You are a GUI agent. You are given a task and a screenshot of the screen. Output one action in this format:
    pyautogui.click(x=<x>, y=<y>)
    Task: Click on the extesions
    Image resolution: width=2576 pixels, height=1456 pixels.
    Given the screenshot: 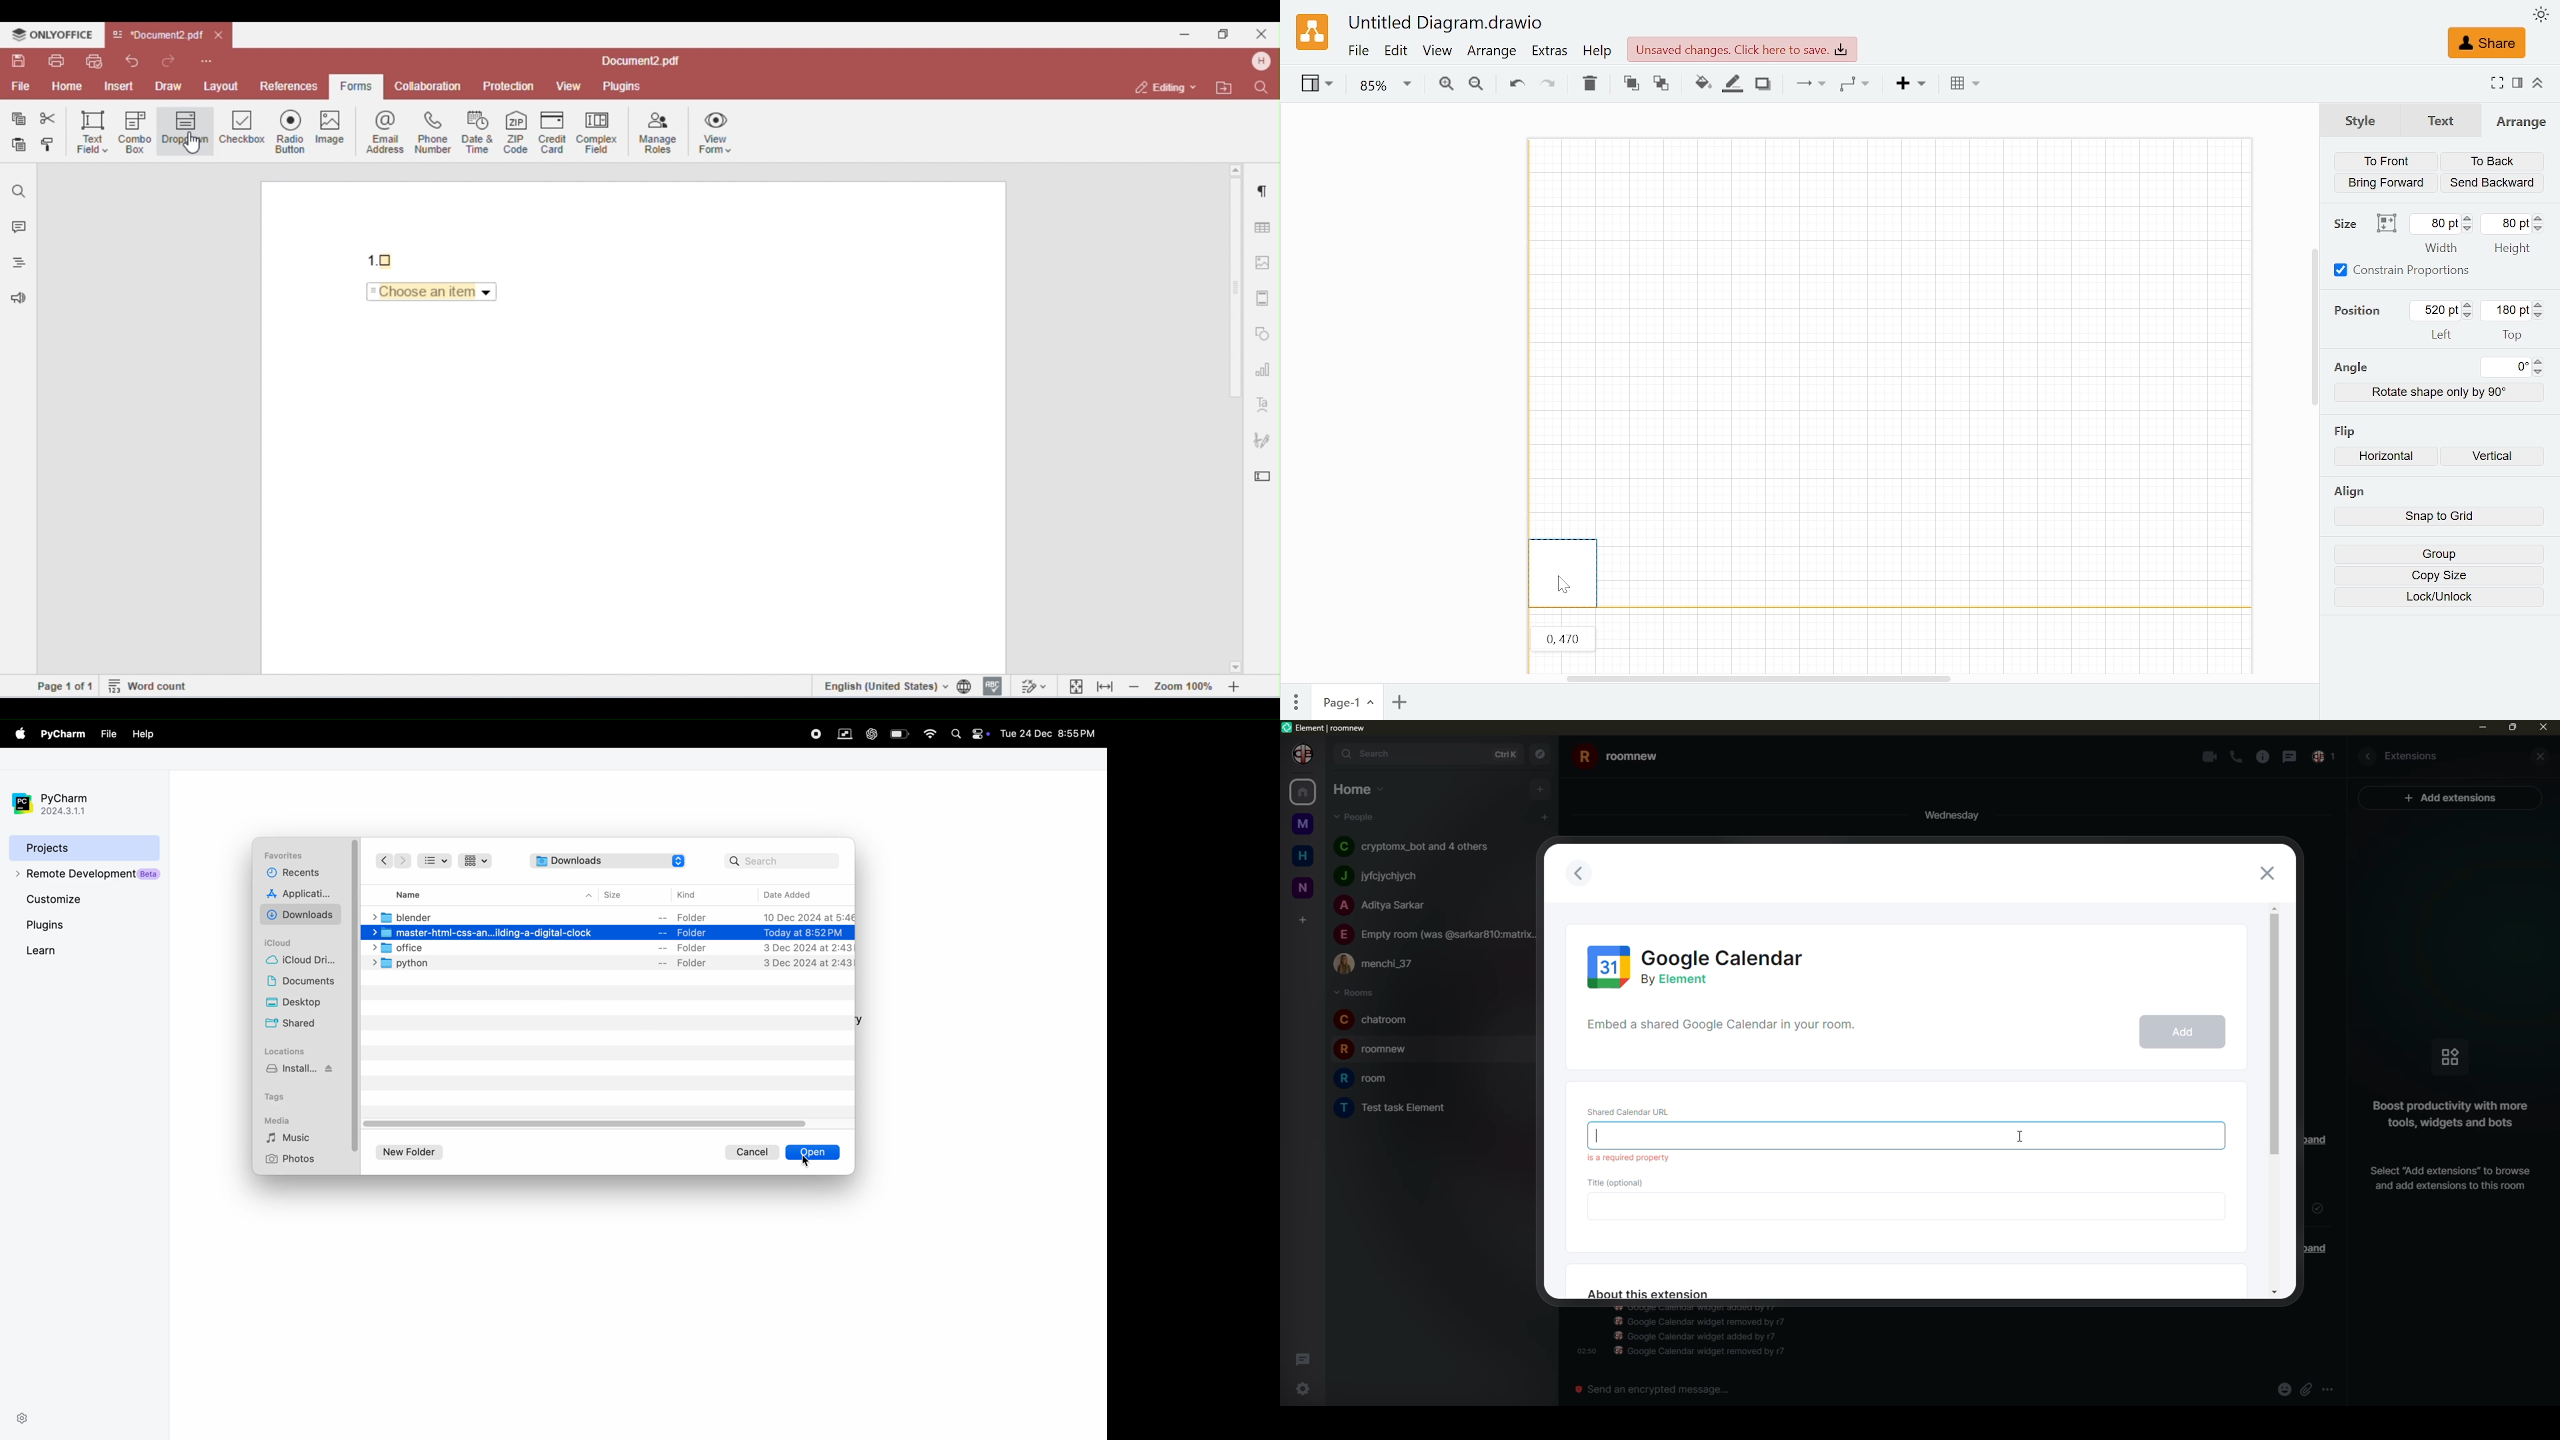 What is the action you would take?
    pyautogui.click(x=2413, y=756)
    